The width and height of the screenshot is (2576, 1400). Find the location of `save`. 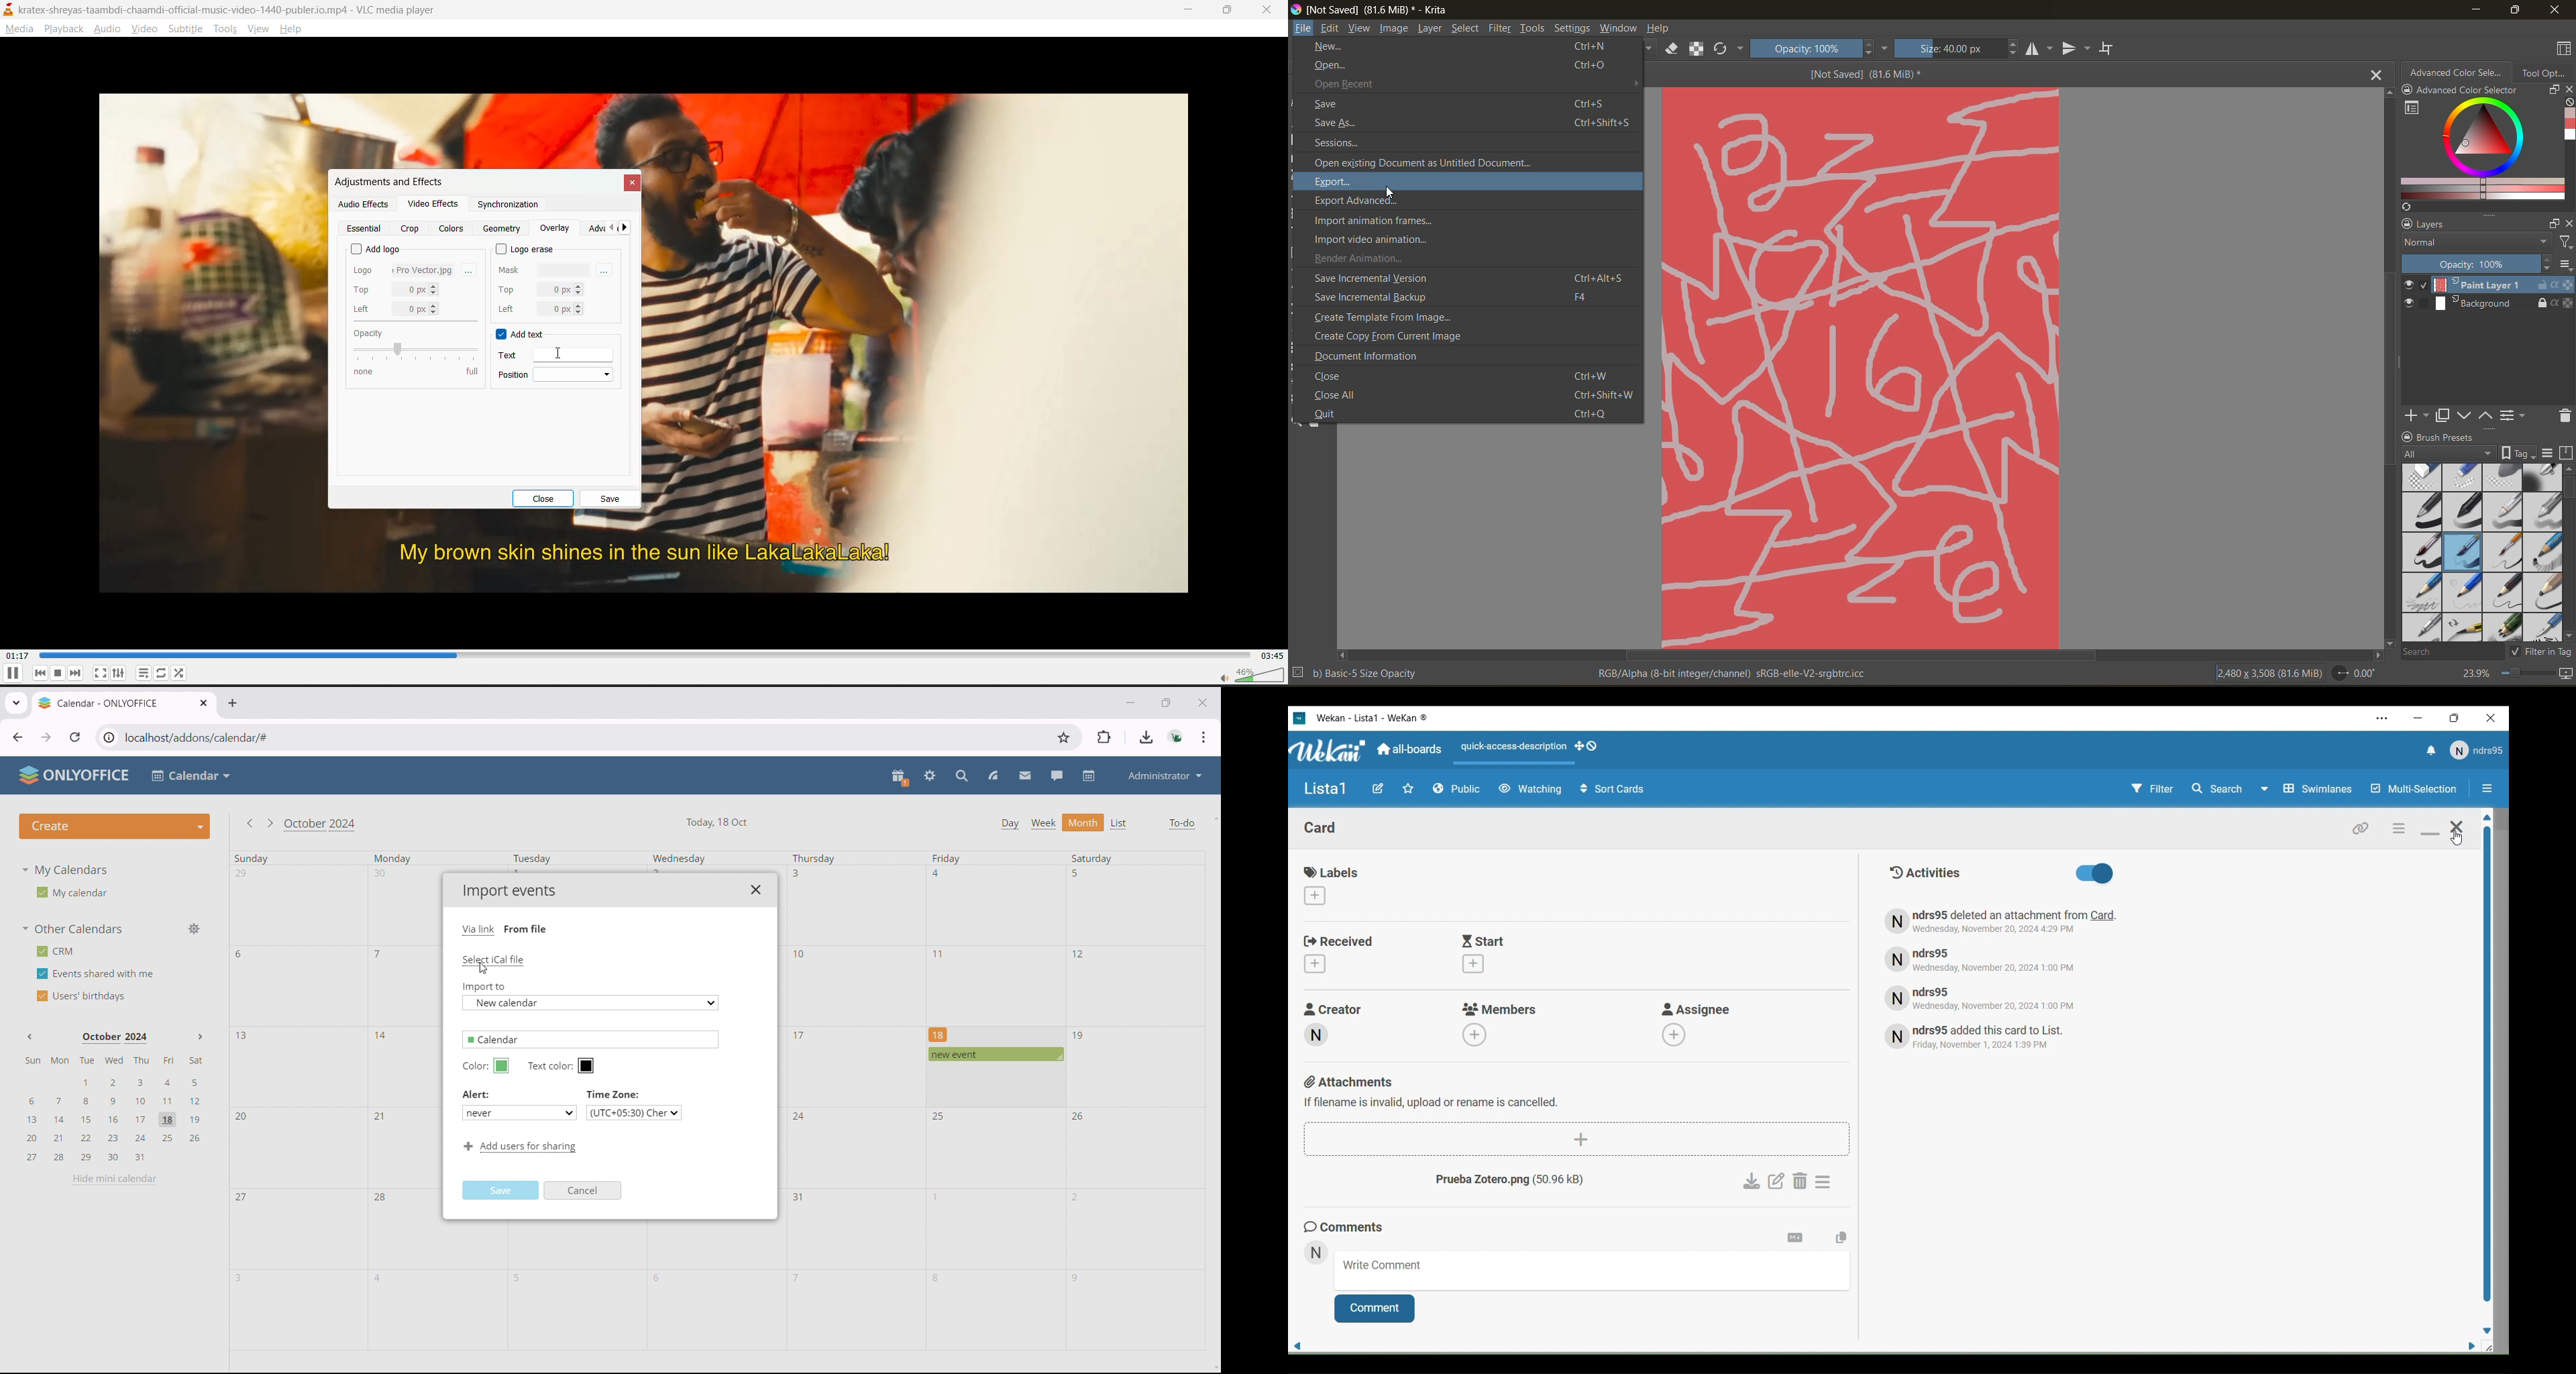

save is located at coordinates (1464, 103).